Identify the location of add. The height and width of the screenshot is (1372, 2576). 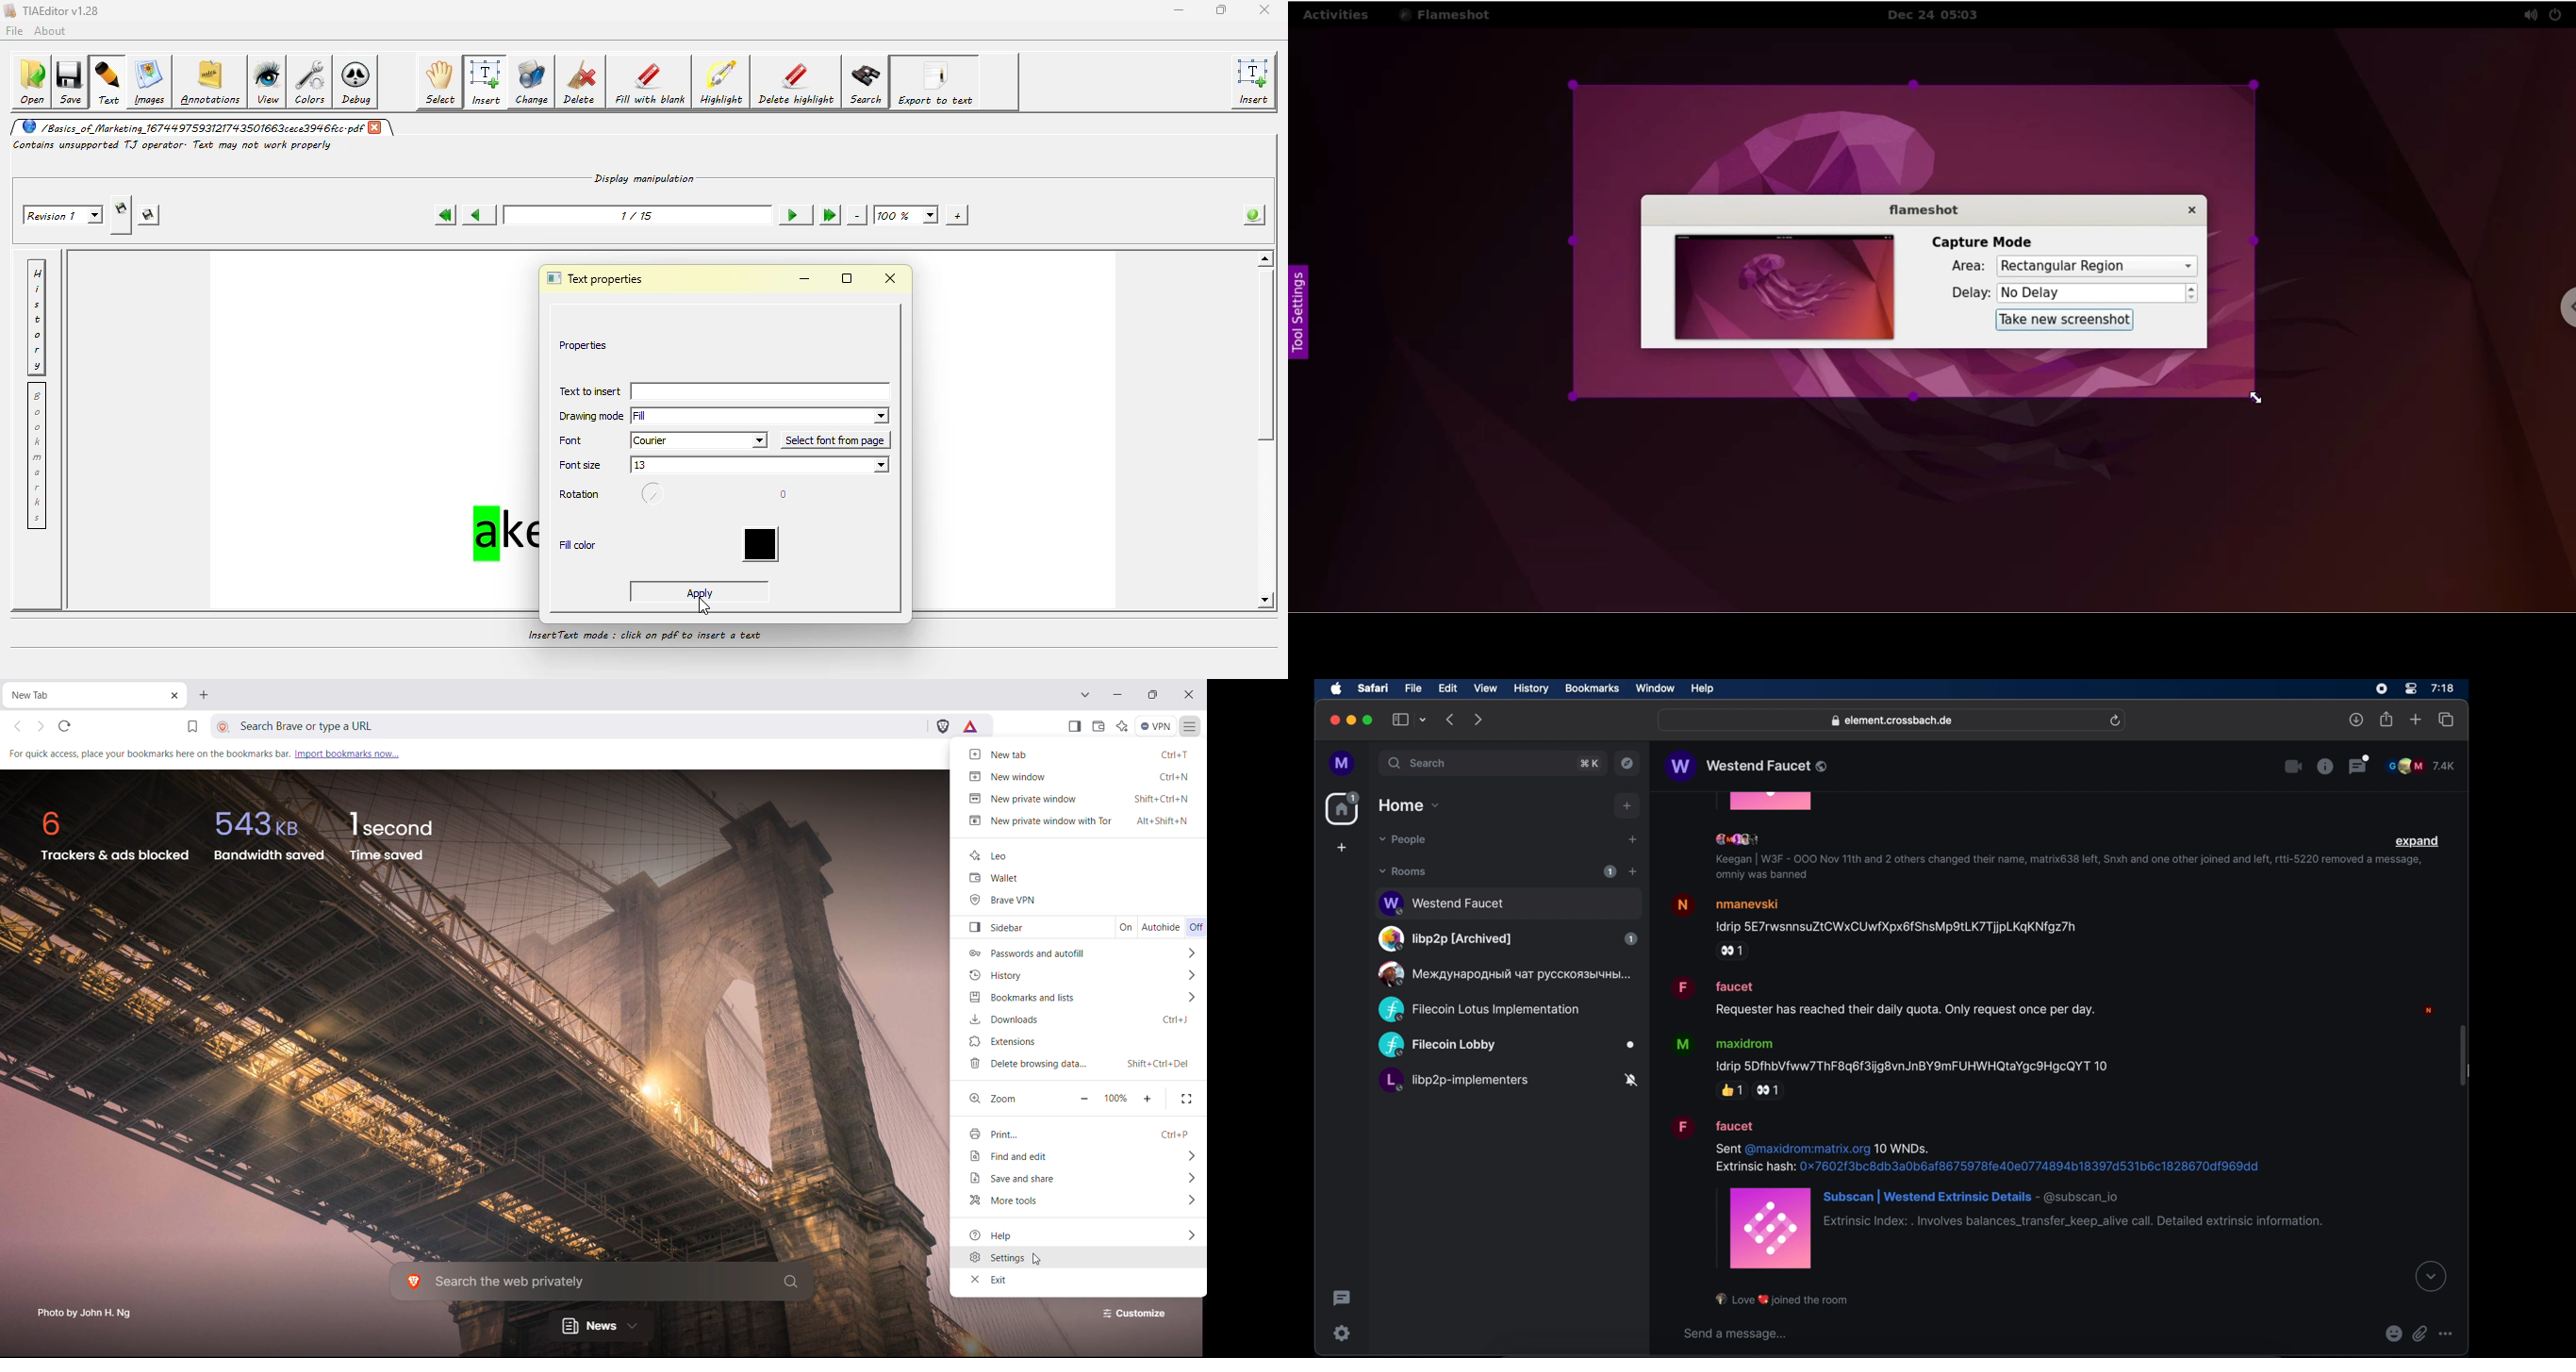
(1627, 806).